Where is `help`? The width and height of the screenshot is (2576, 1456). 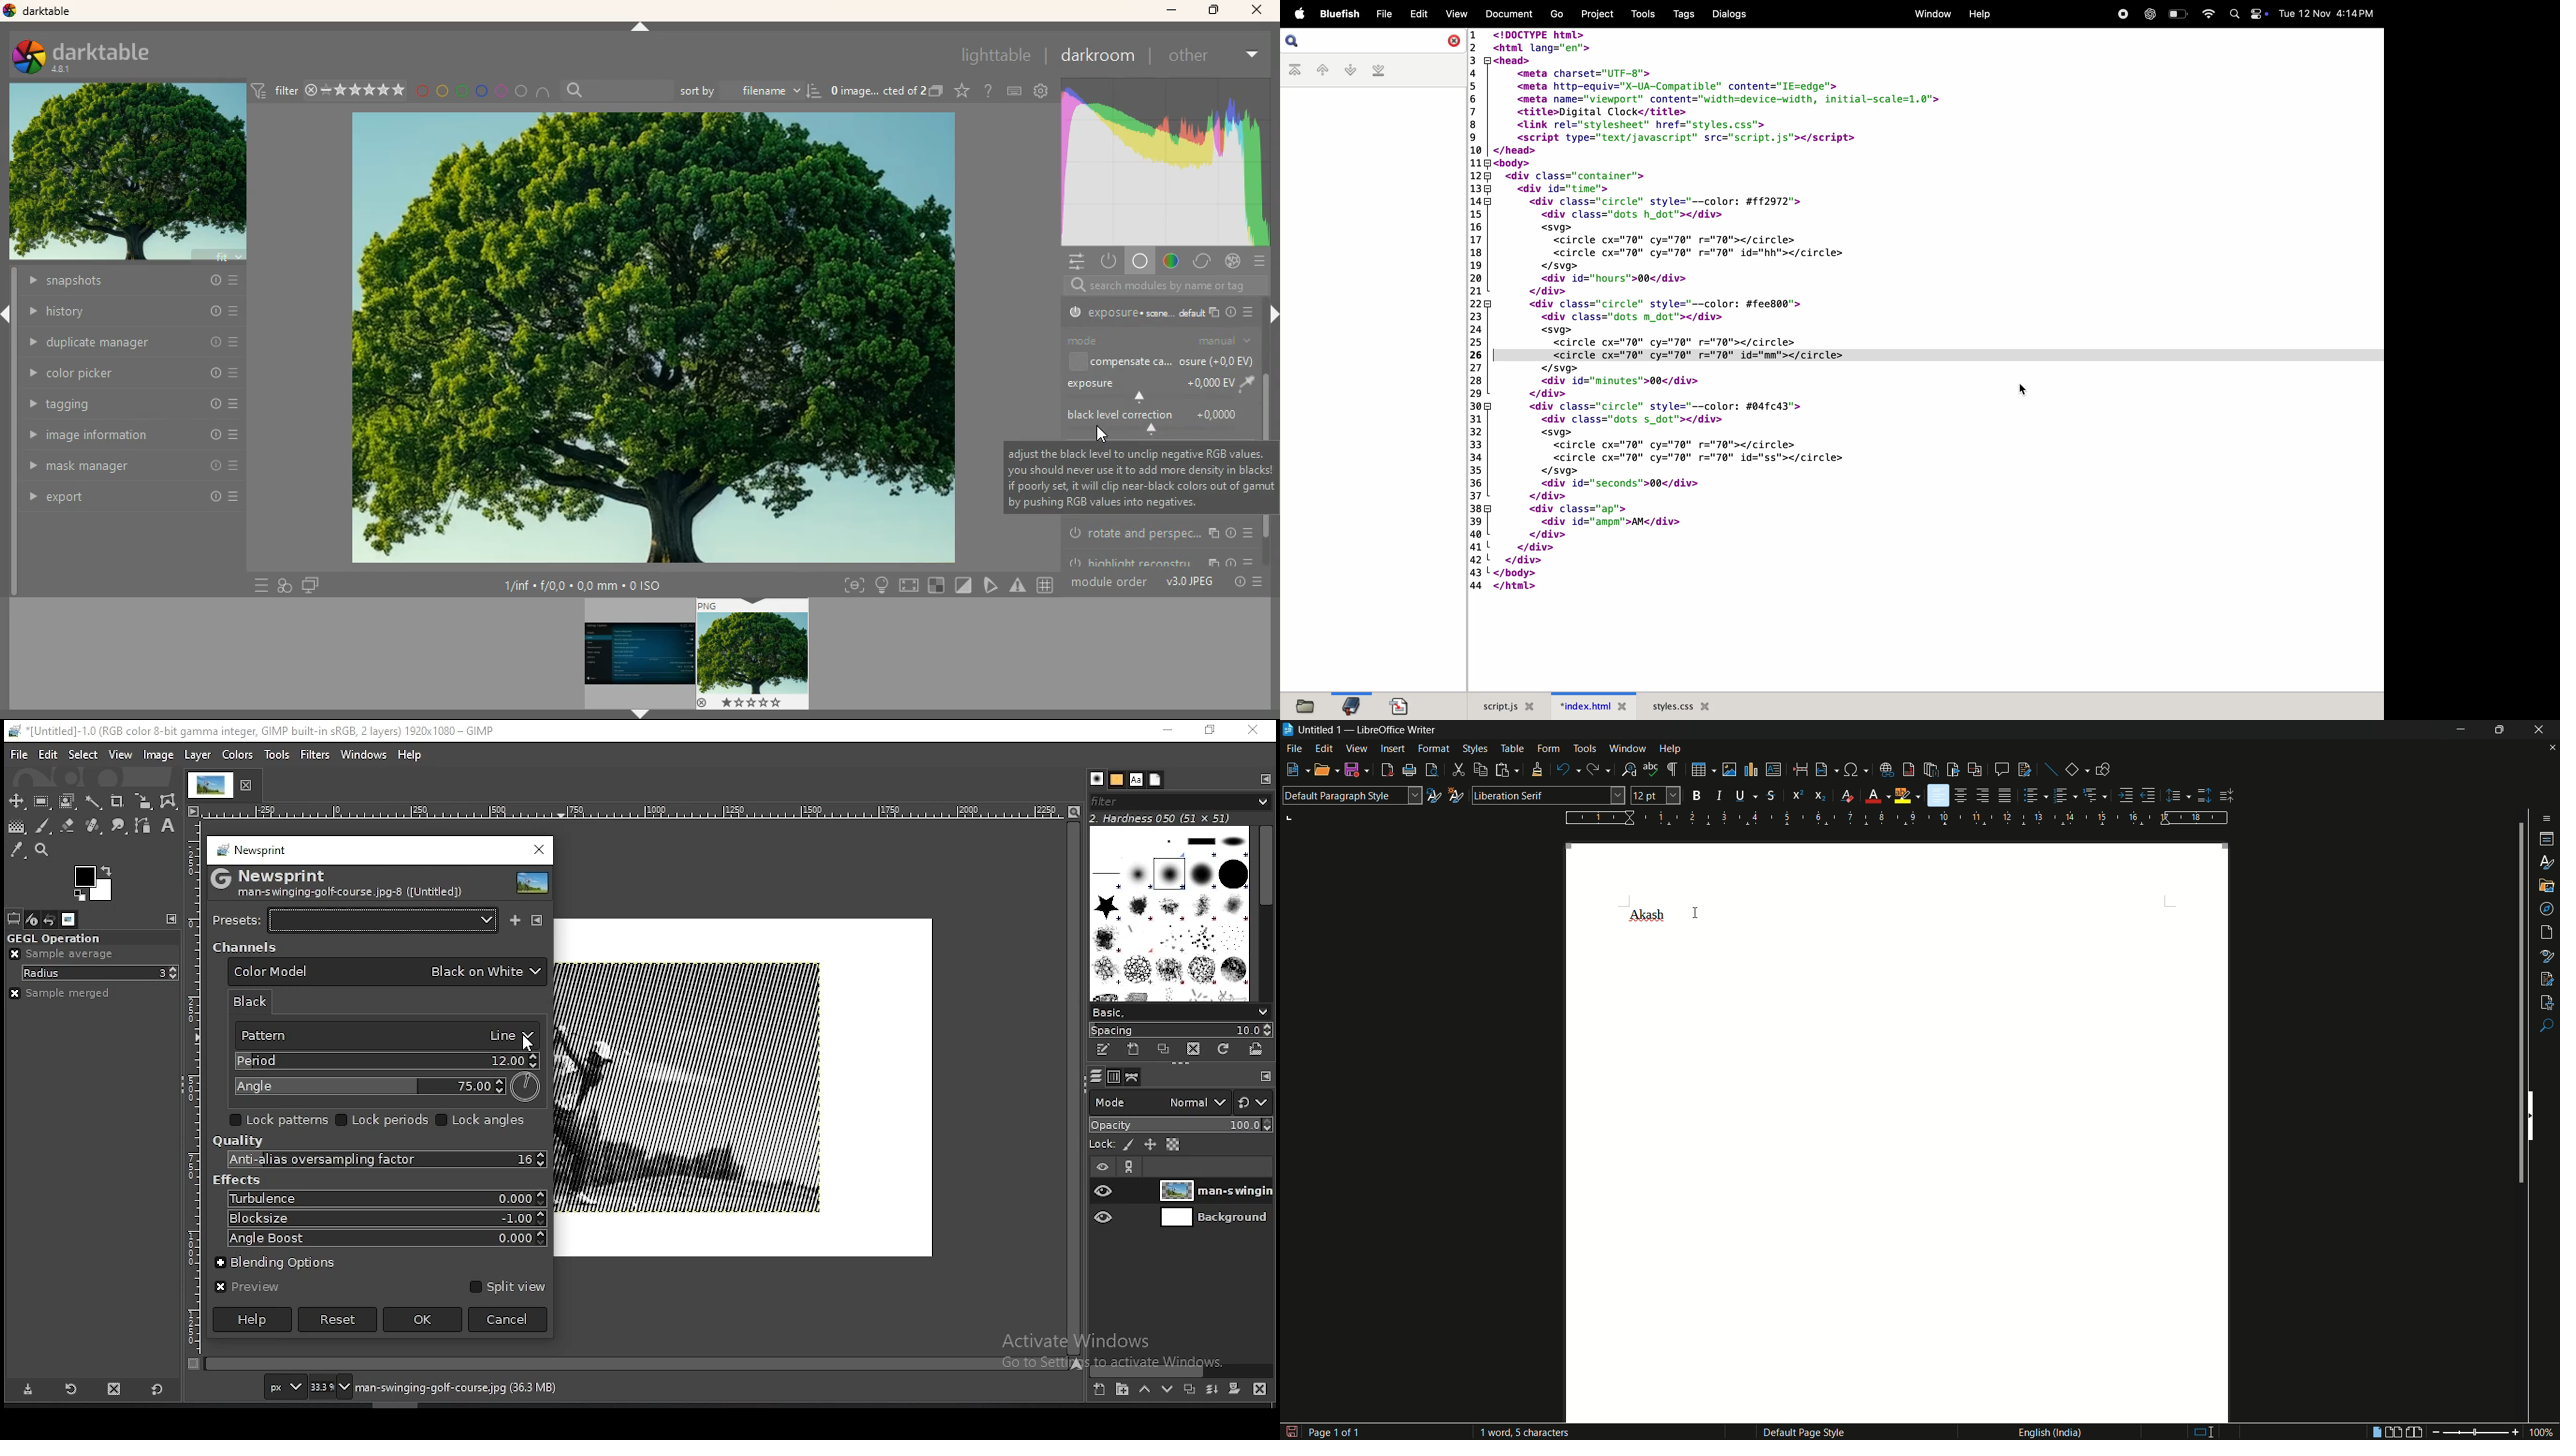
help is located at coordinates (1979, 15).